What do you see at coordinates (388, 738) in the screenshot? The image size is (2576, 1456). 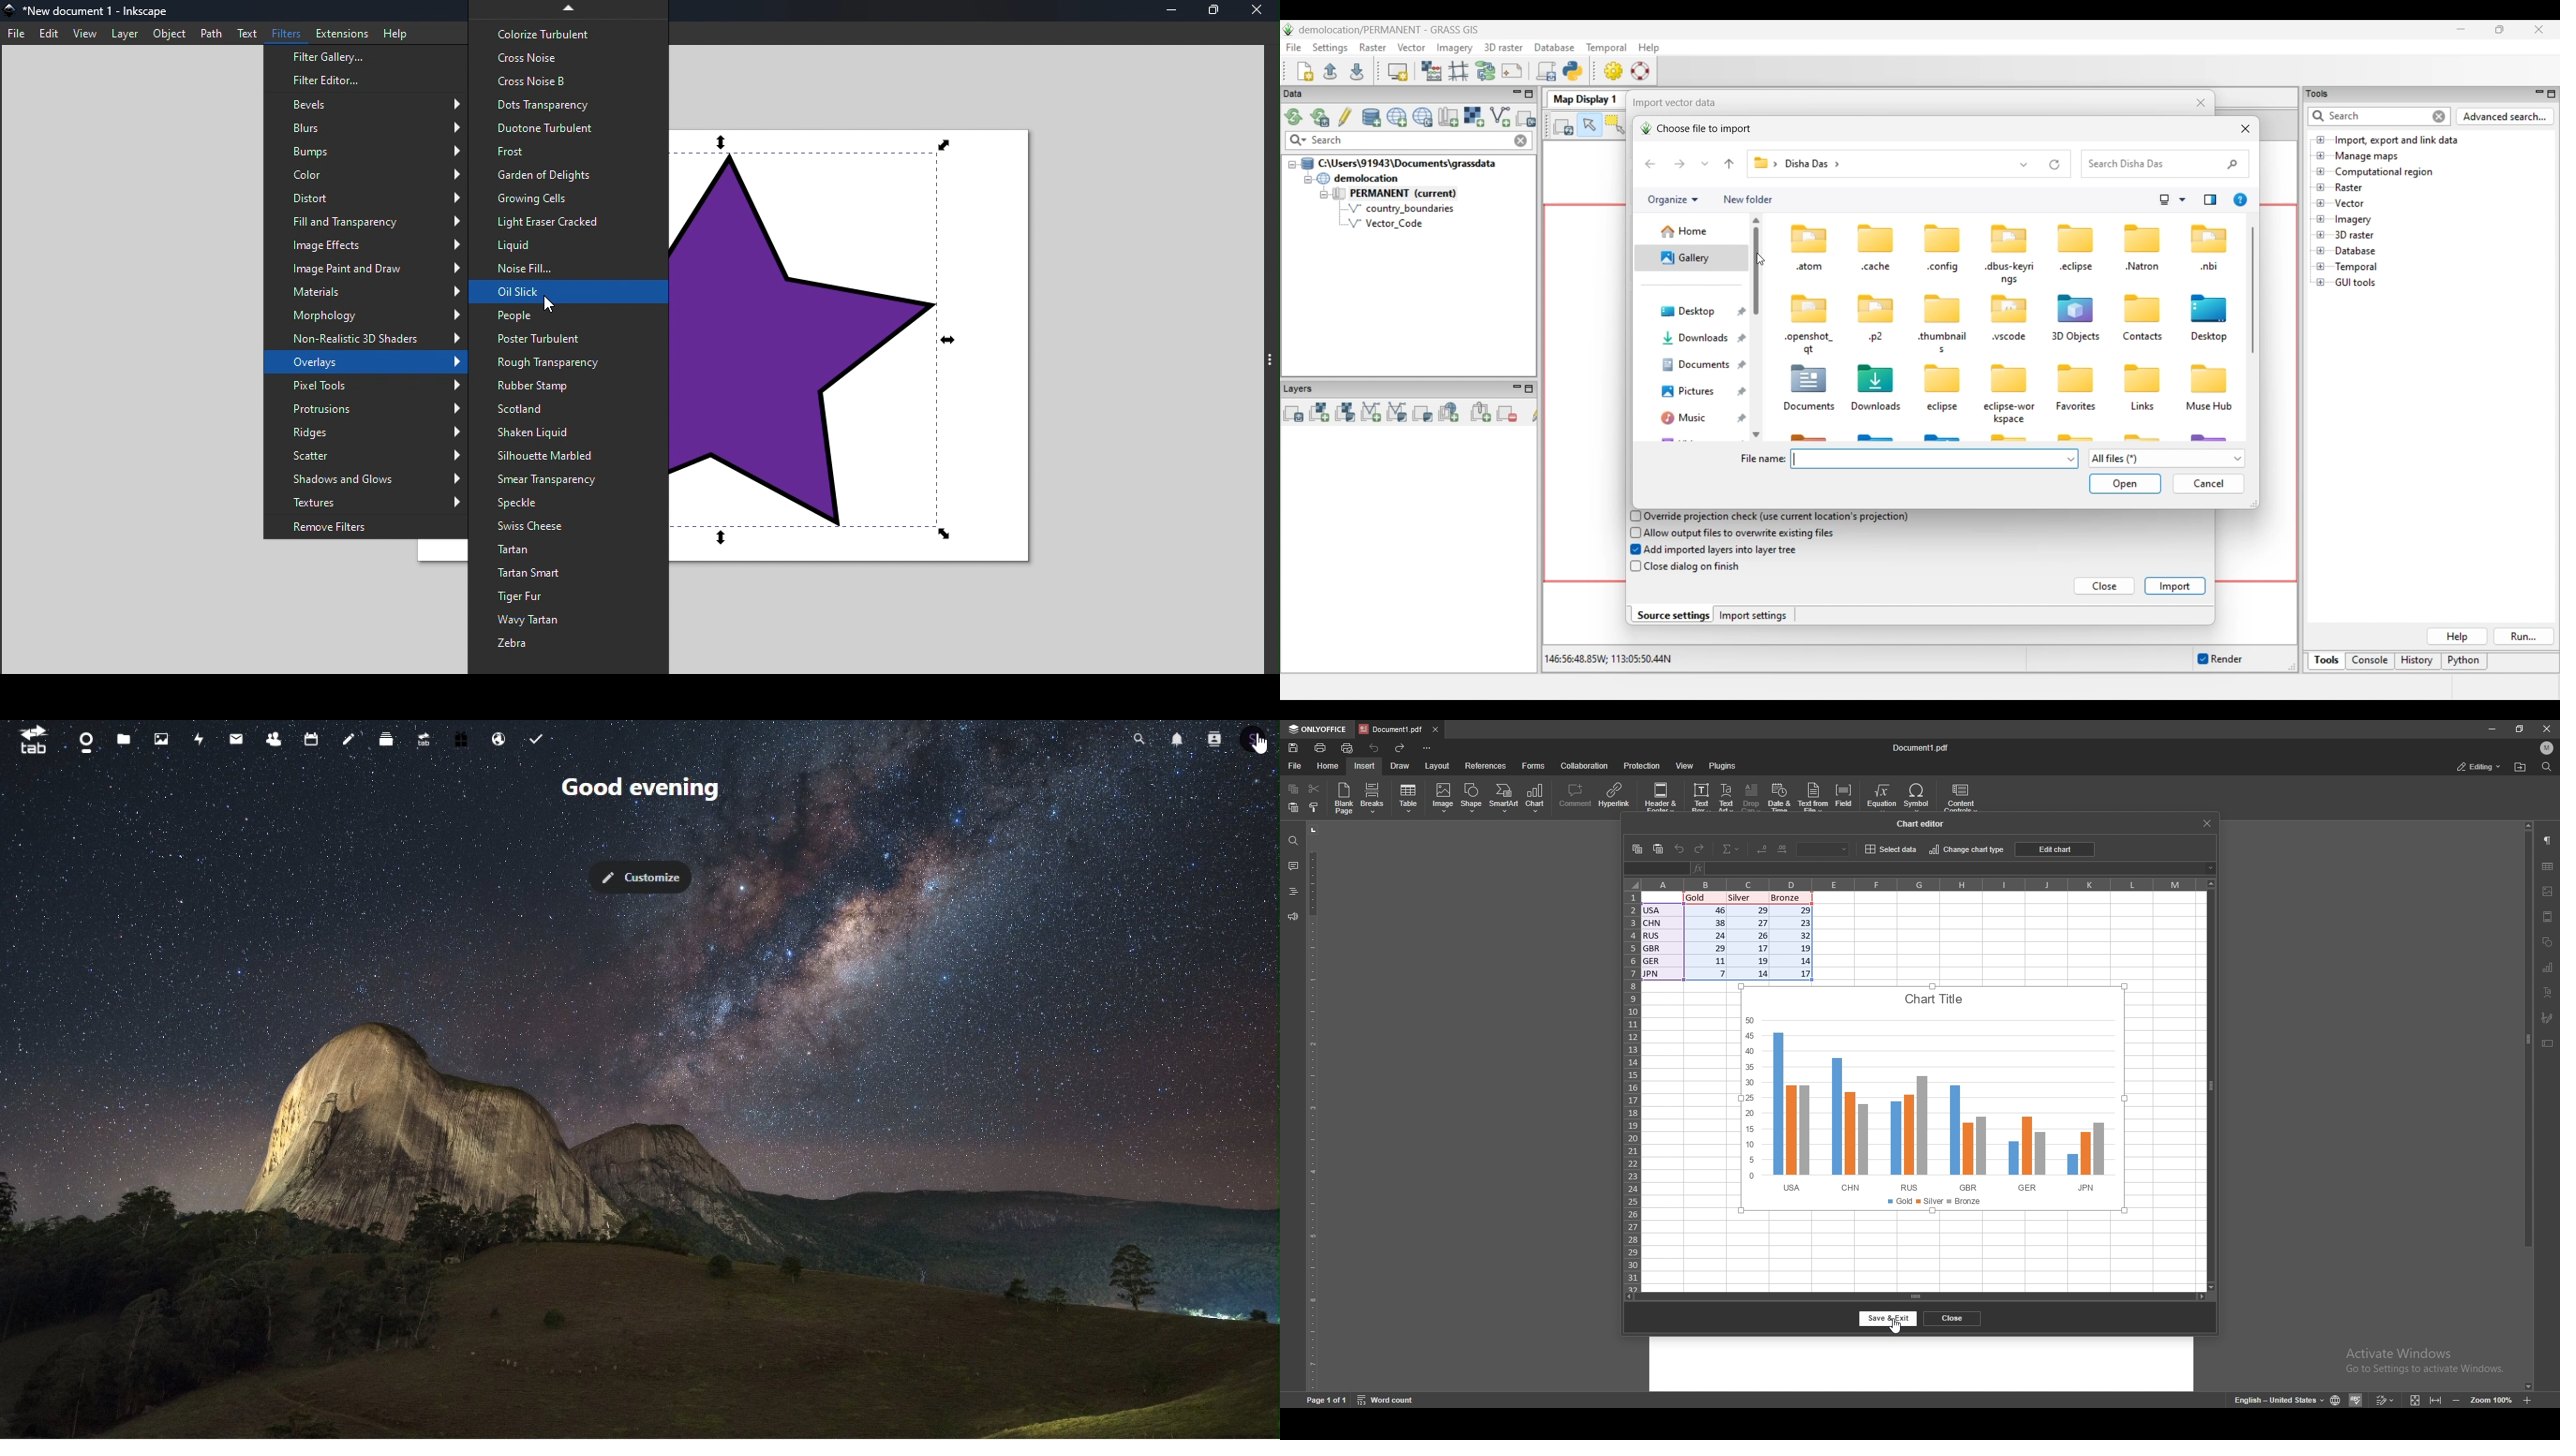 I see `deck` at bounding box center [388, 738].